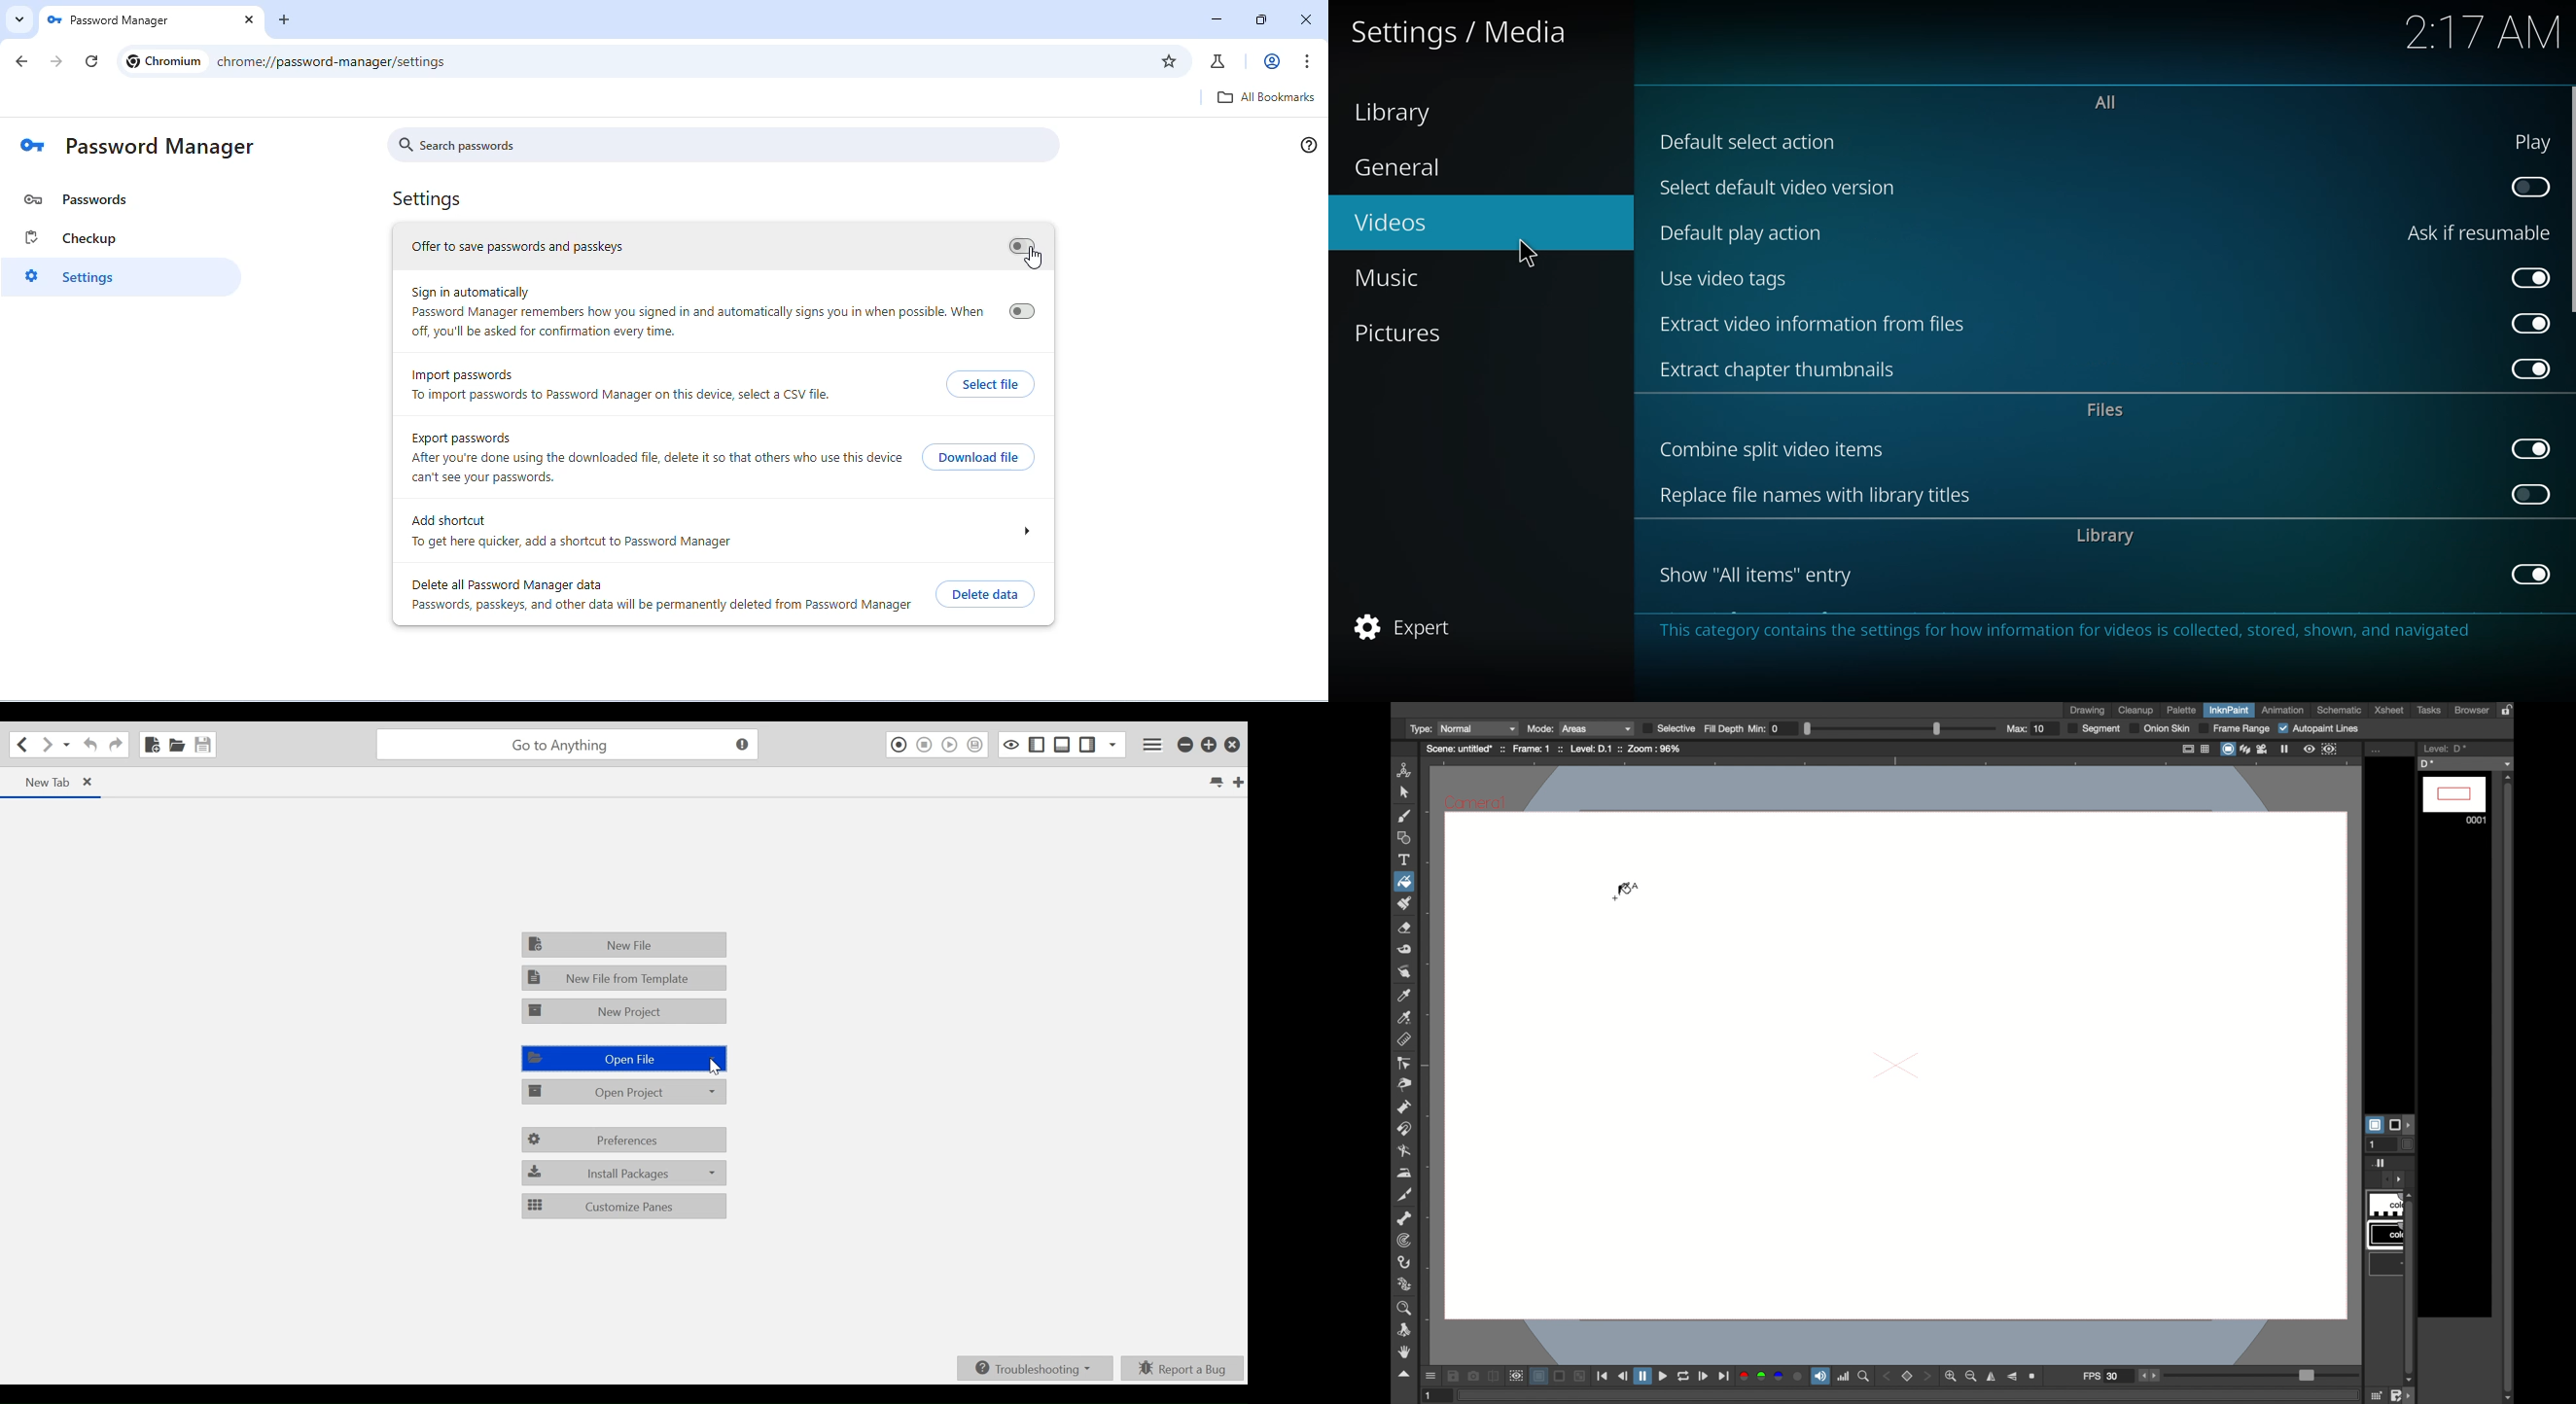 This screenshot has height=1428, width=2576. I want to click on flip horizontally, so click(1991, 1377).